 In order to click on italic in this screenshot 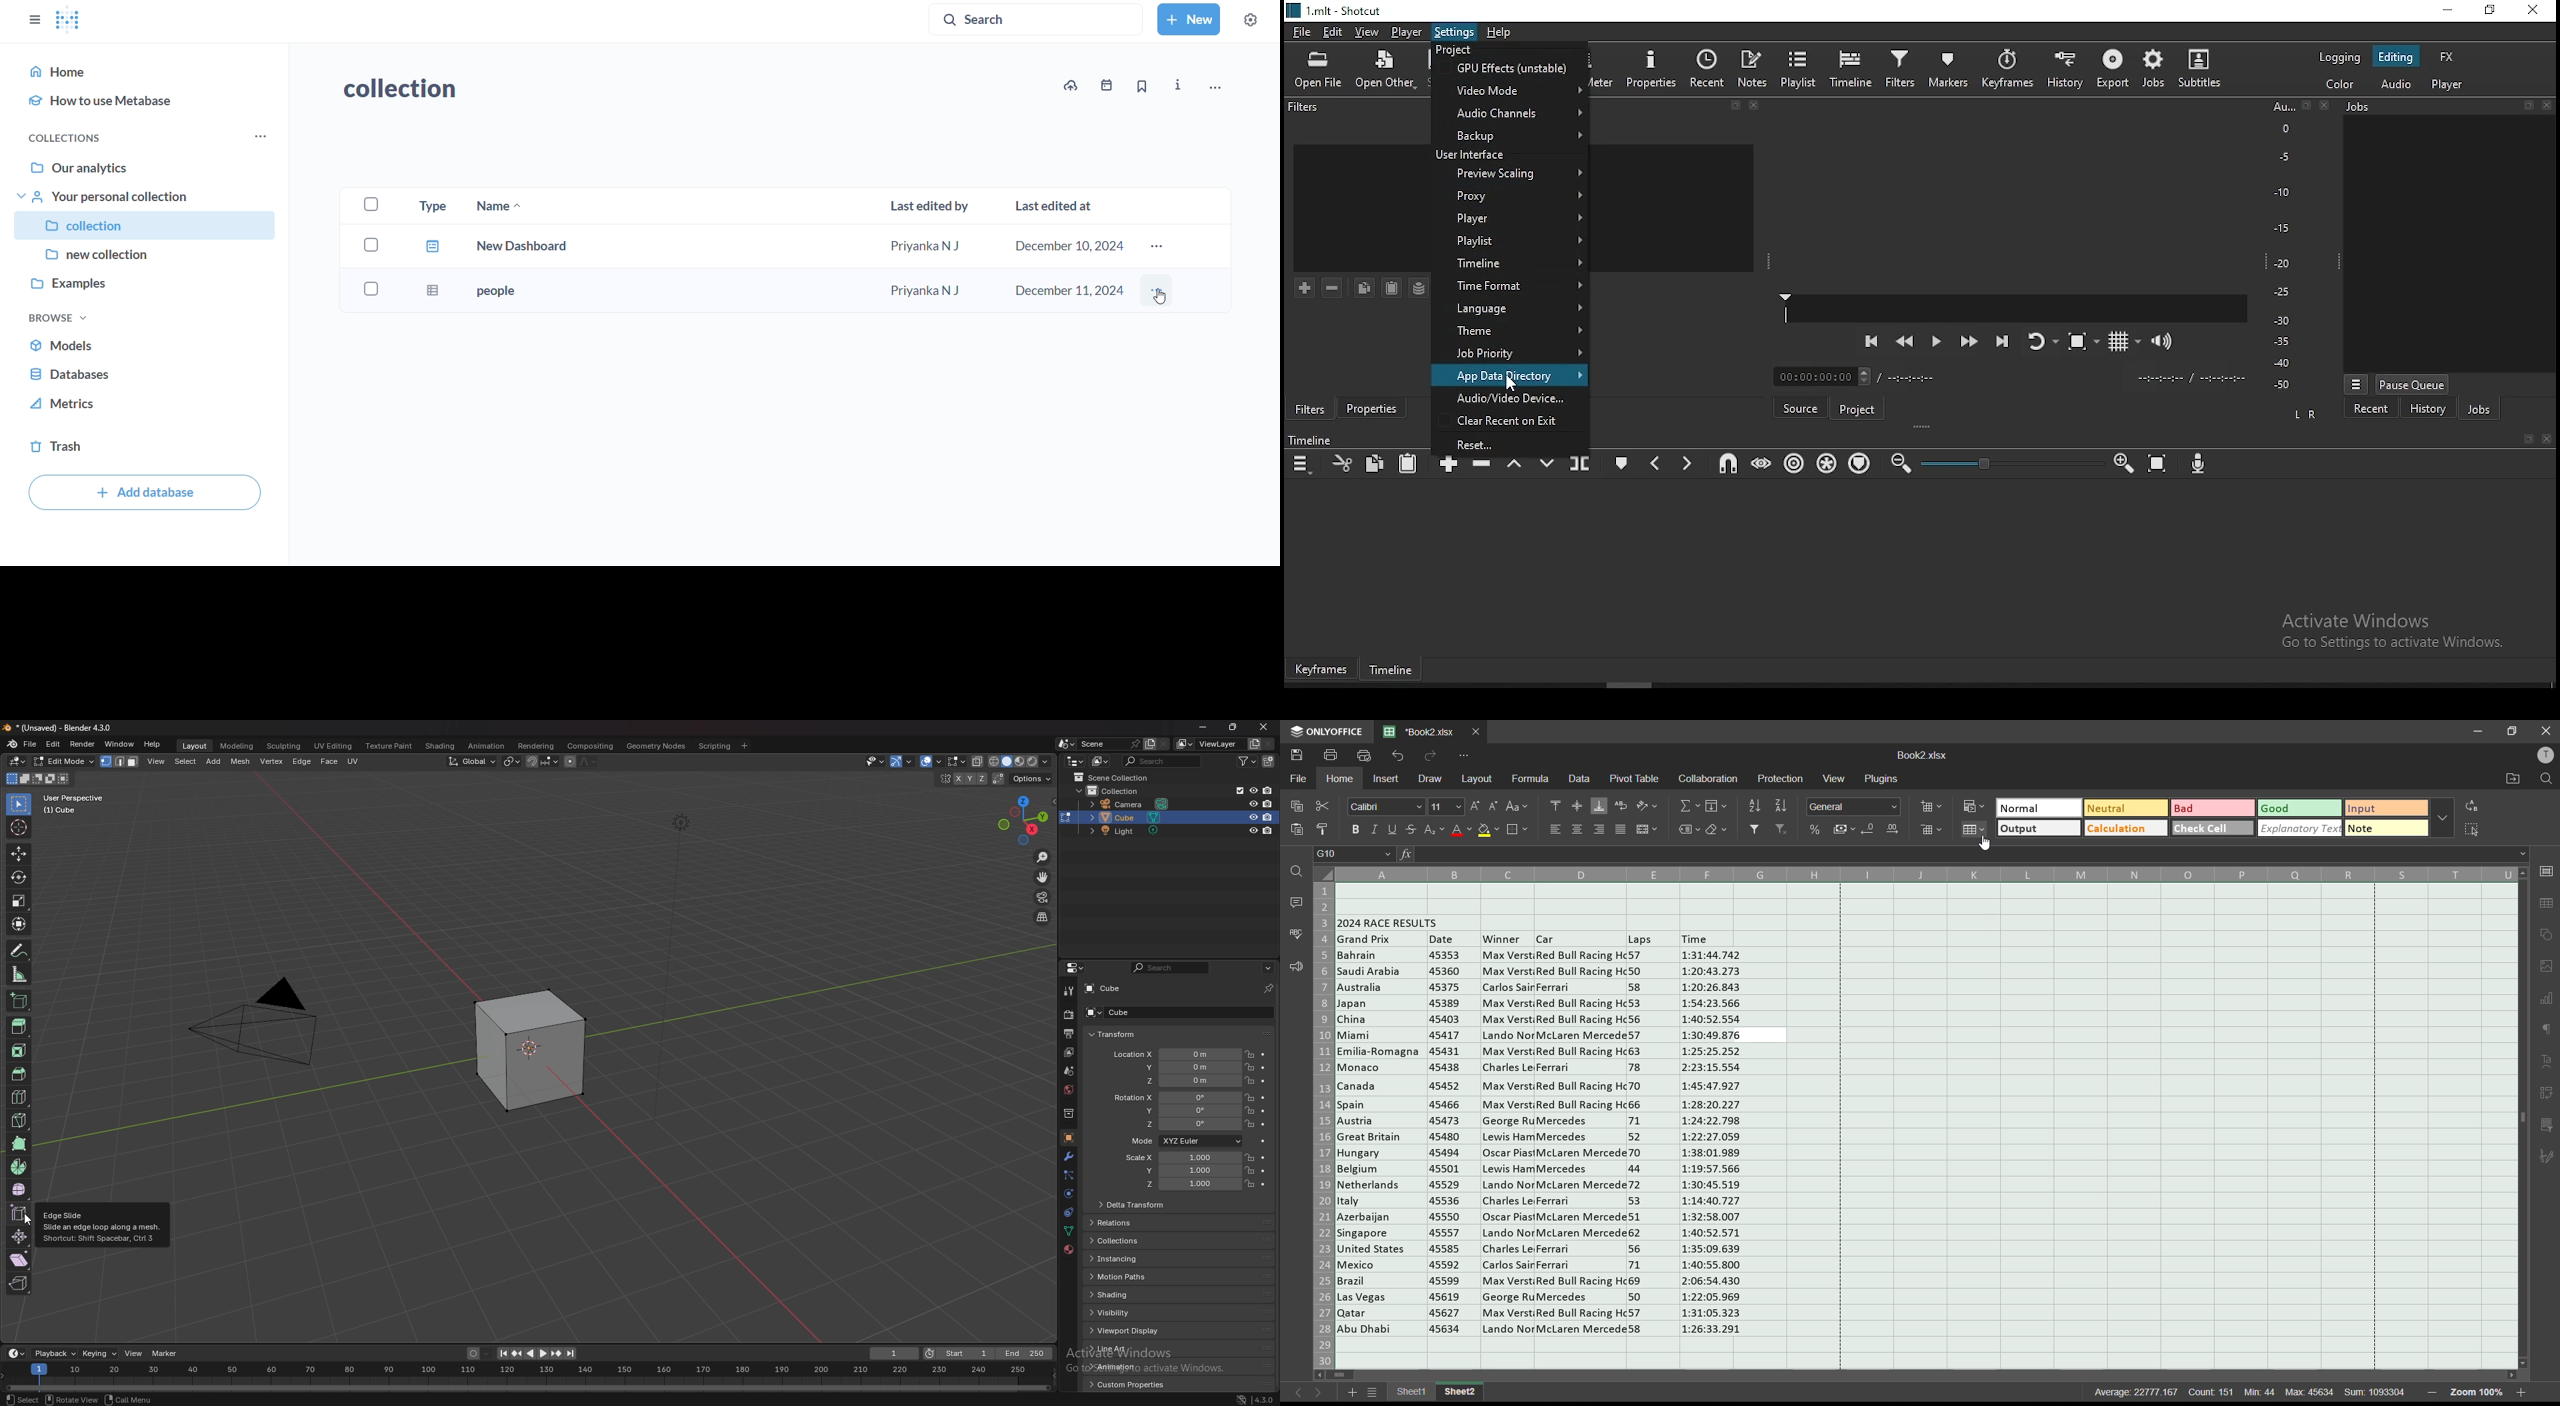, I will do `click(1376, 830)`.